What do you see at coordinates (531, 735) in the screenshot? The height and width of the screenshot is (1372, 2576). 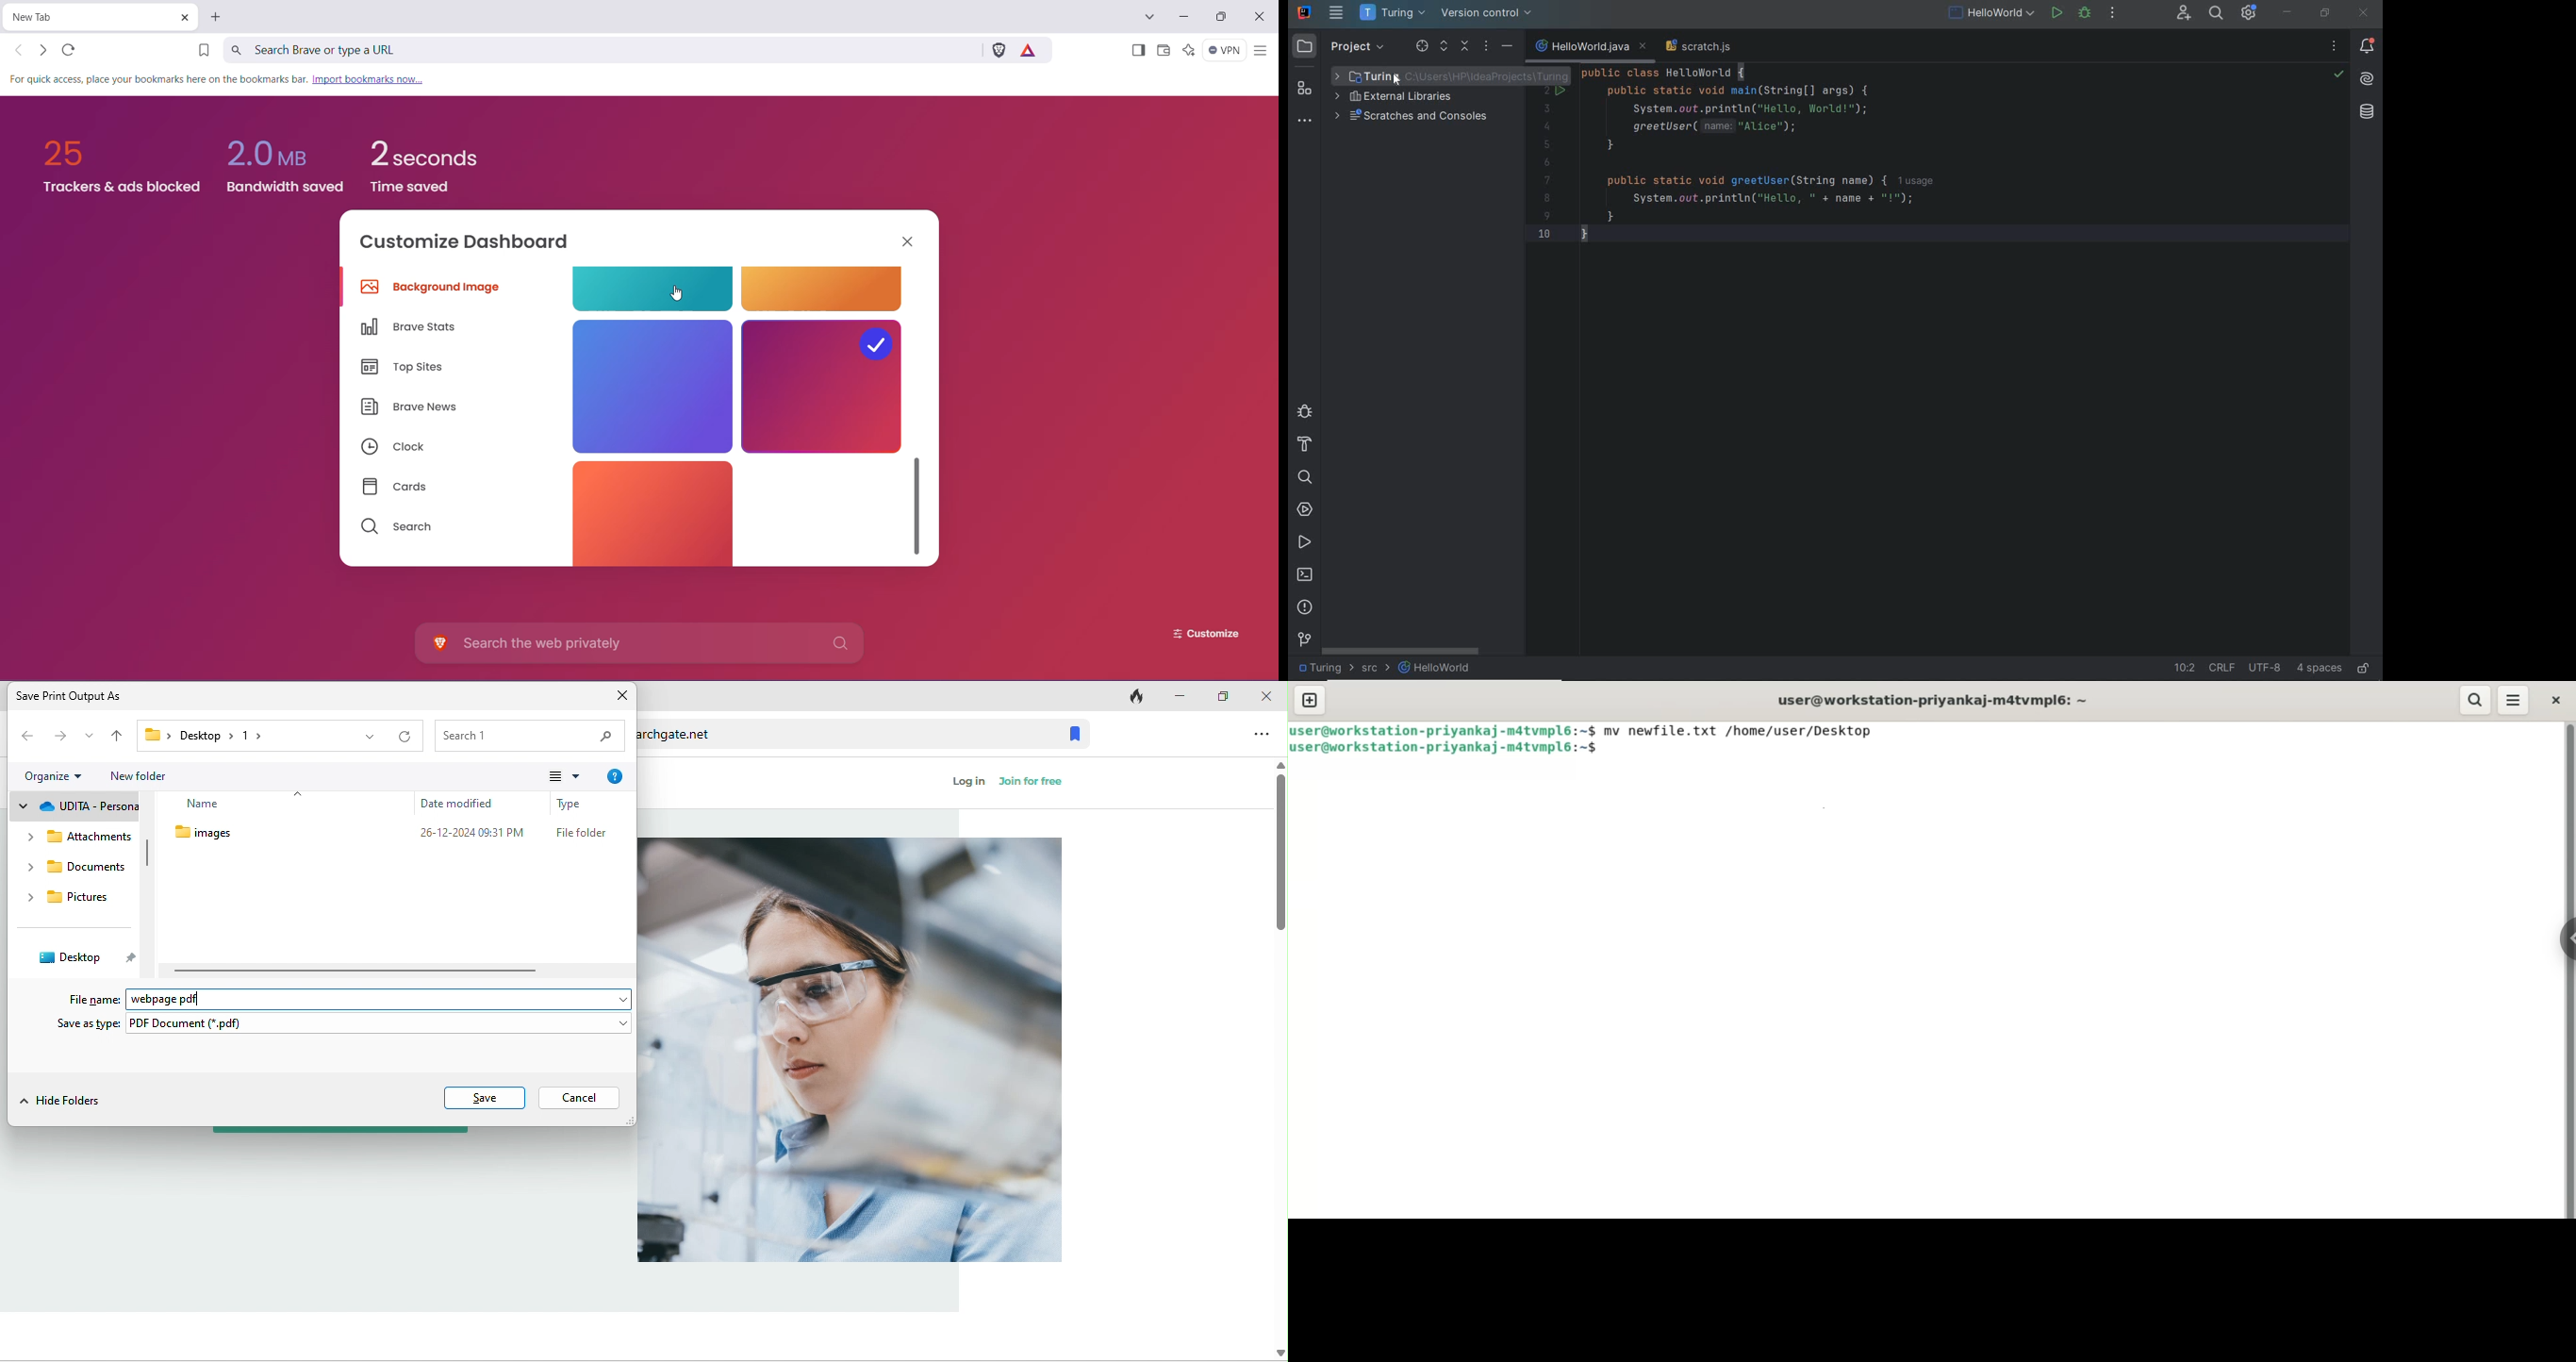 I see `search bar` at bounding box center [531, 735].